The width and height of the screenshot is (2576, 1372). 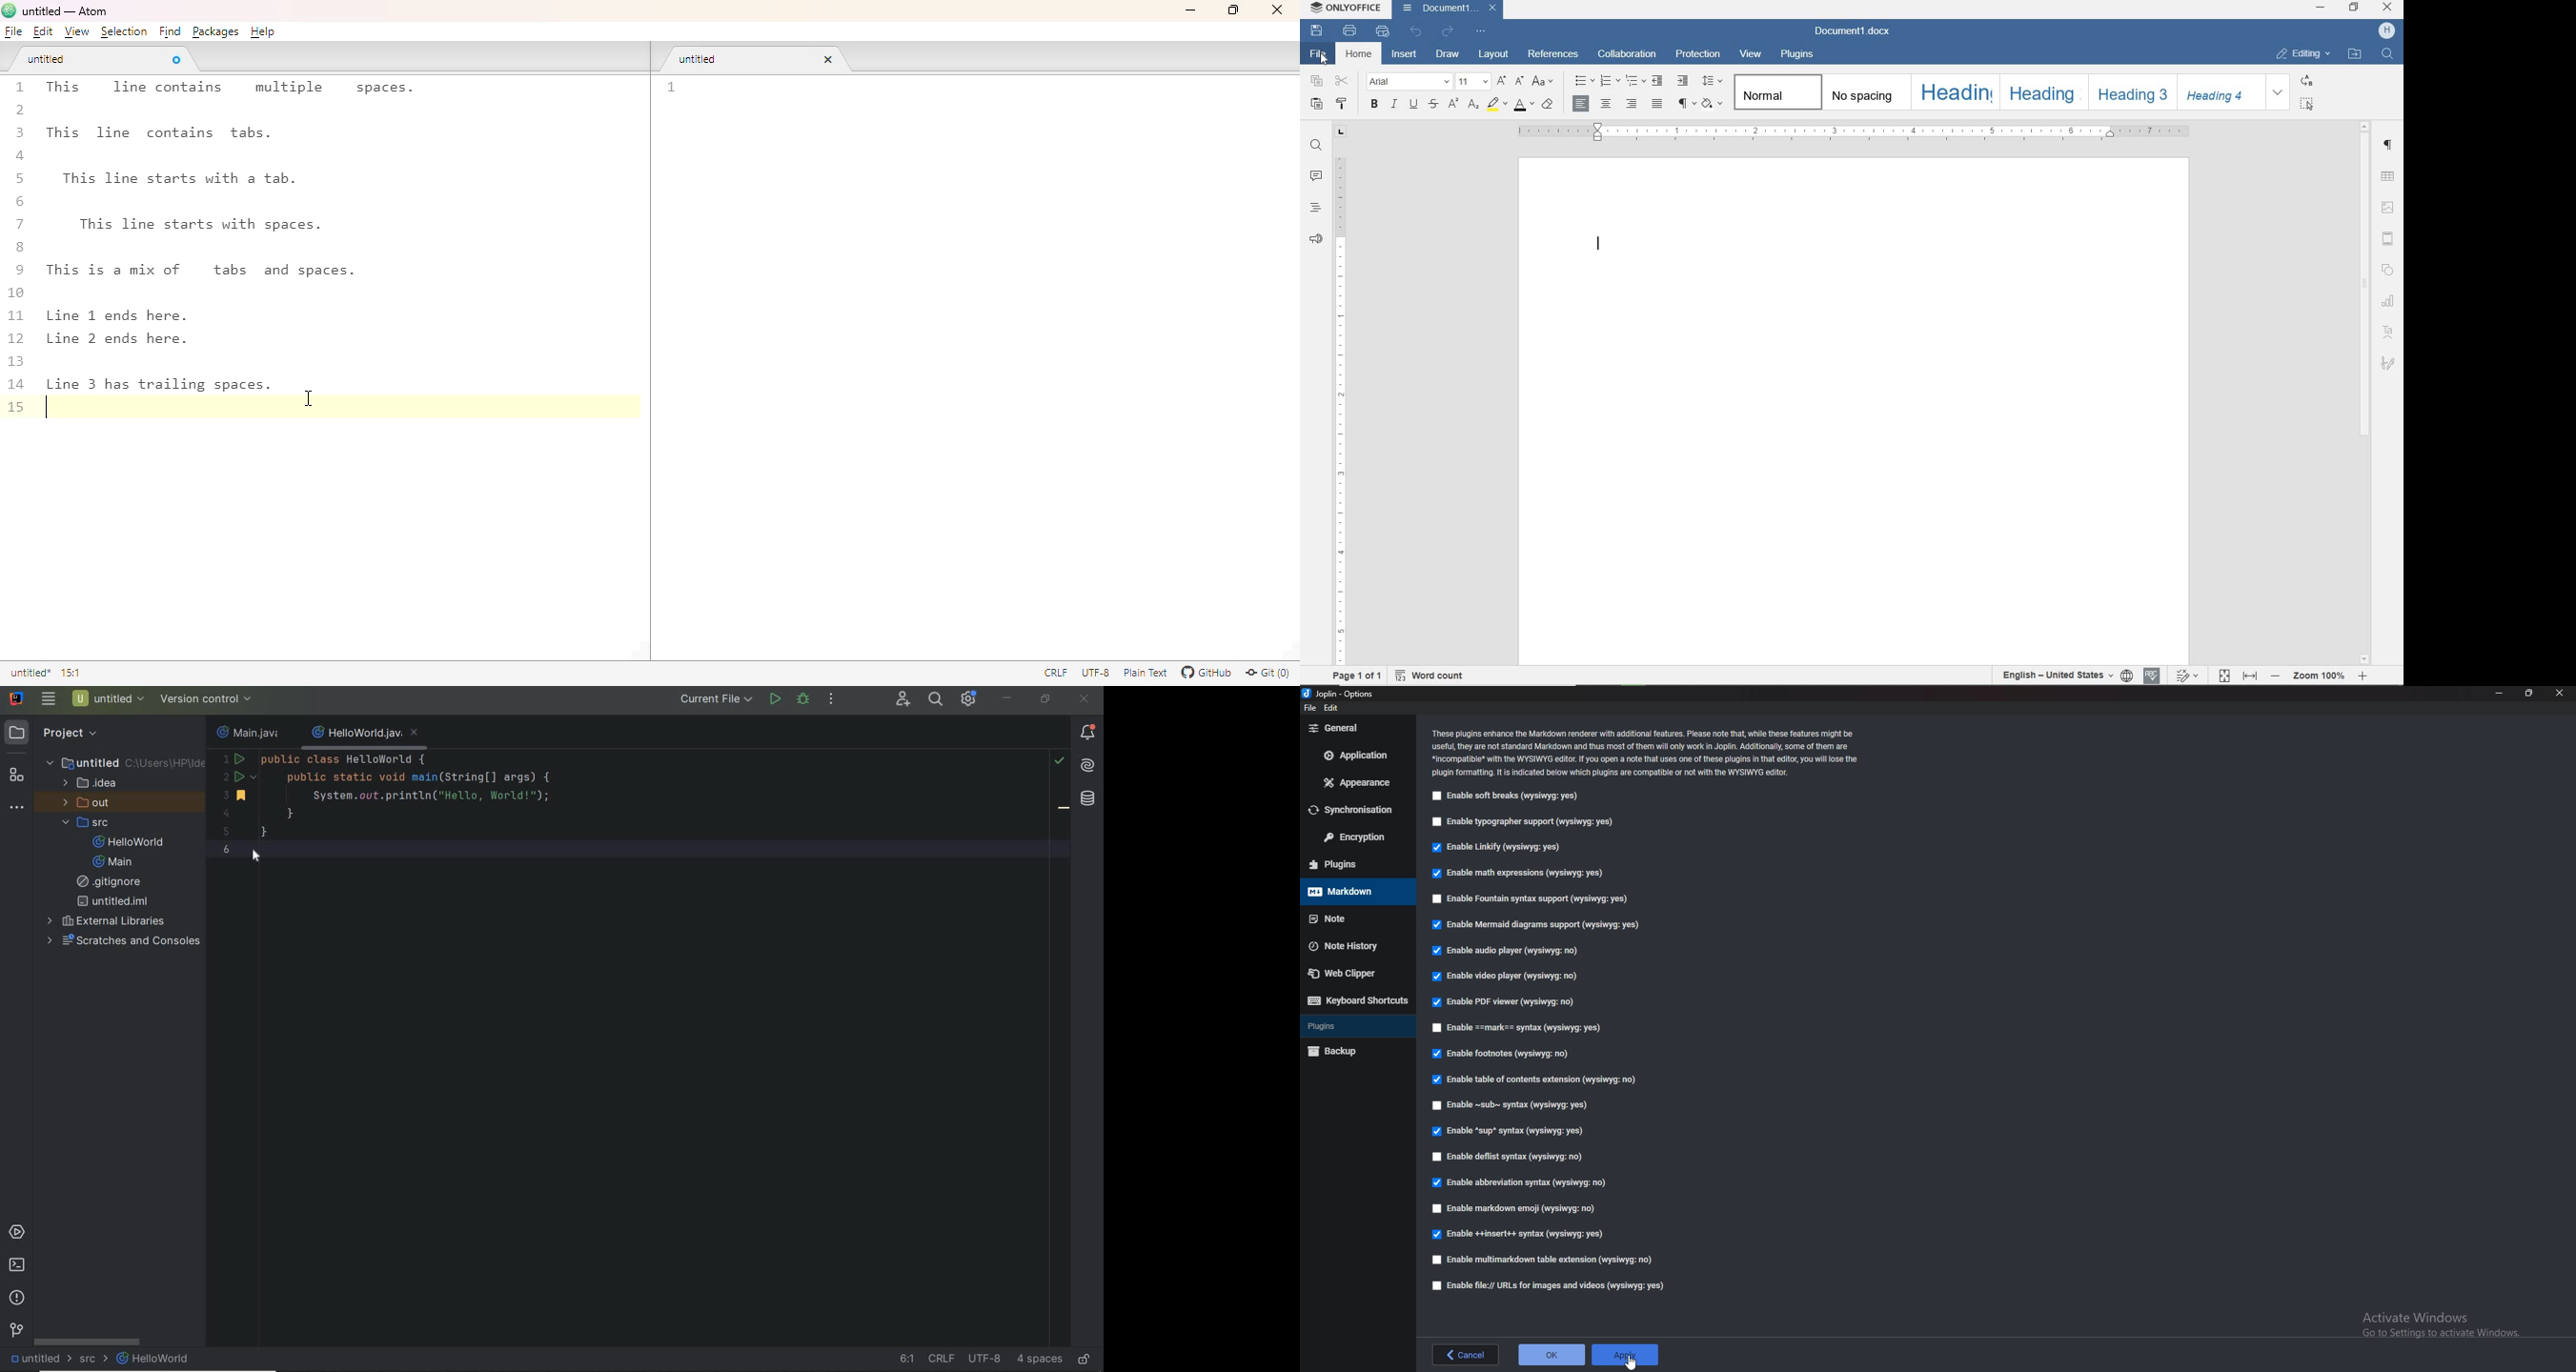 What do you see at coordinates (1352, 891) in the screenshot?
I see `Mark down` at bounding box center [1352, 891].